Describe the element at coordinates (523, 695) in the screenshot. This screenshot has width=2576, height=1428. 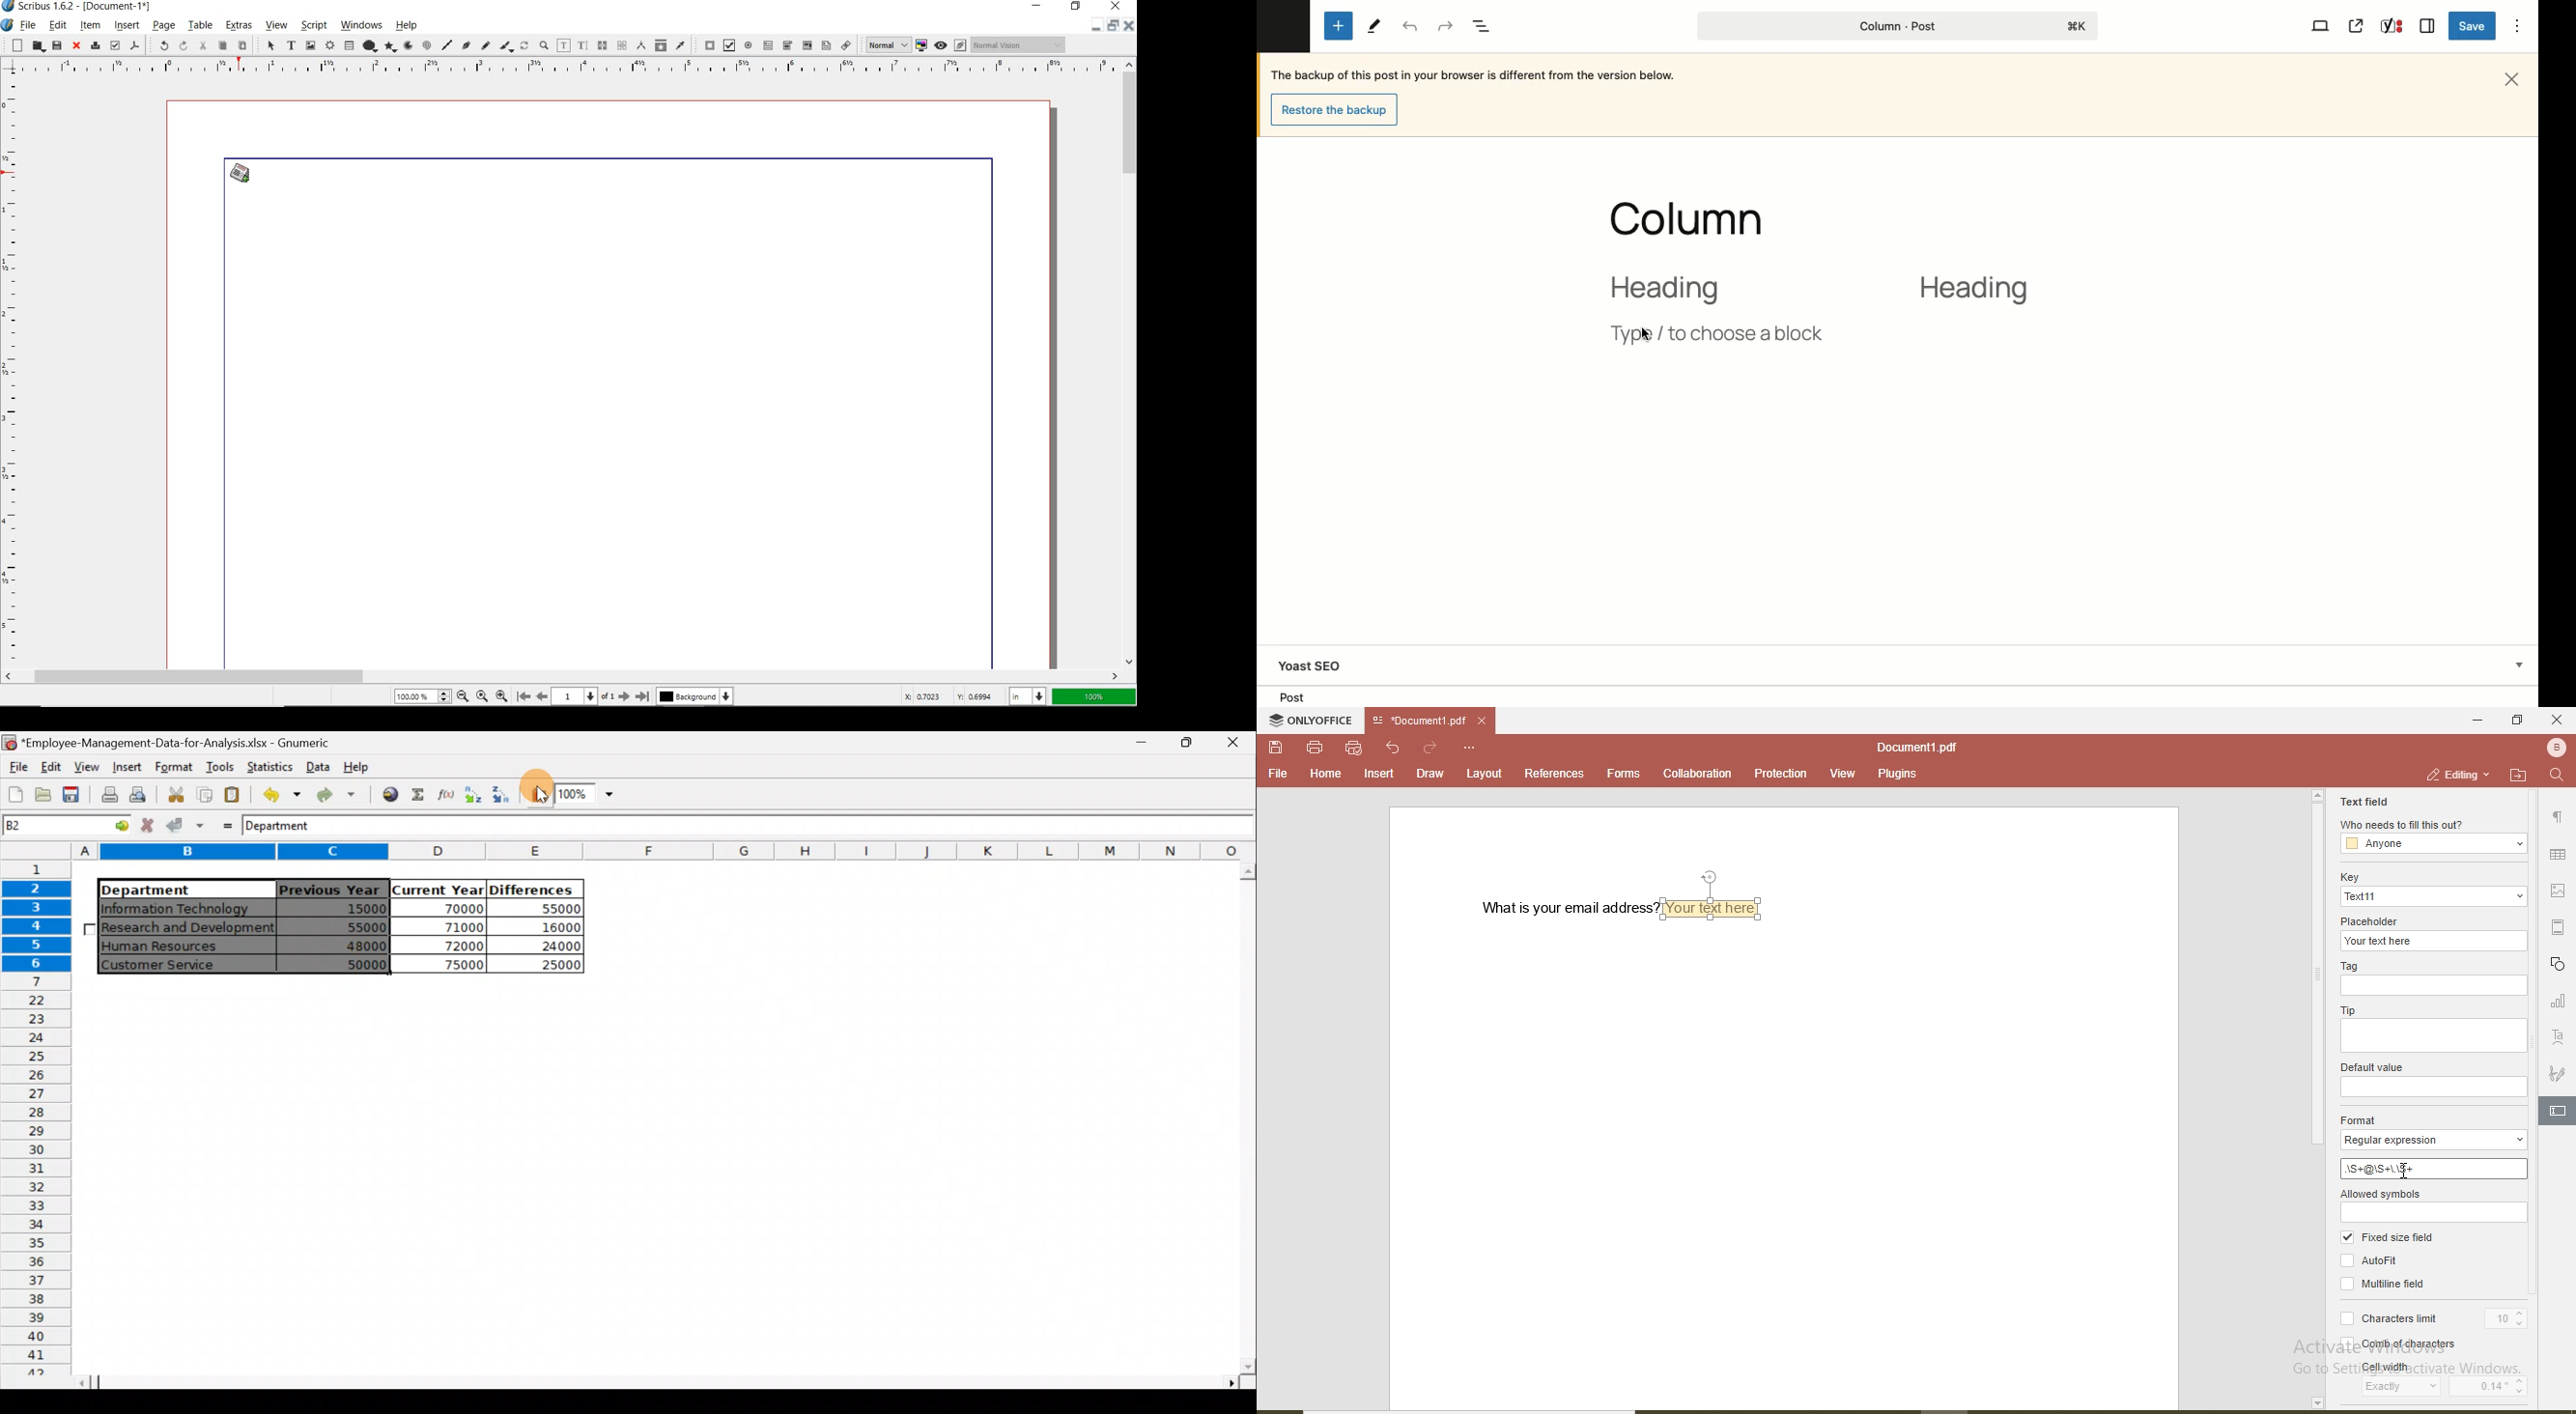
I see `First Page` at that location.